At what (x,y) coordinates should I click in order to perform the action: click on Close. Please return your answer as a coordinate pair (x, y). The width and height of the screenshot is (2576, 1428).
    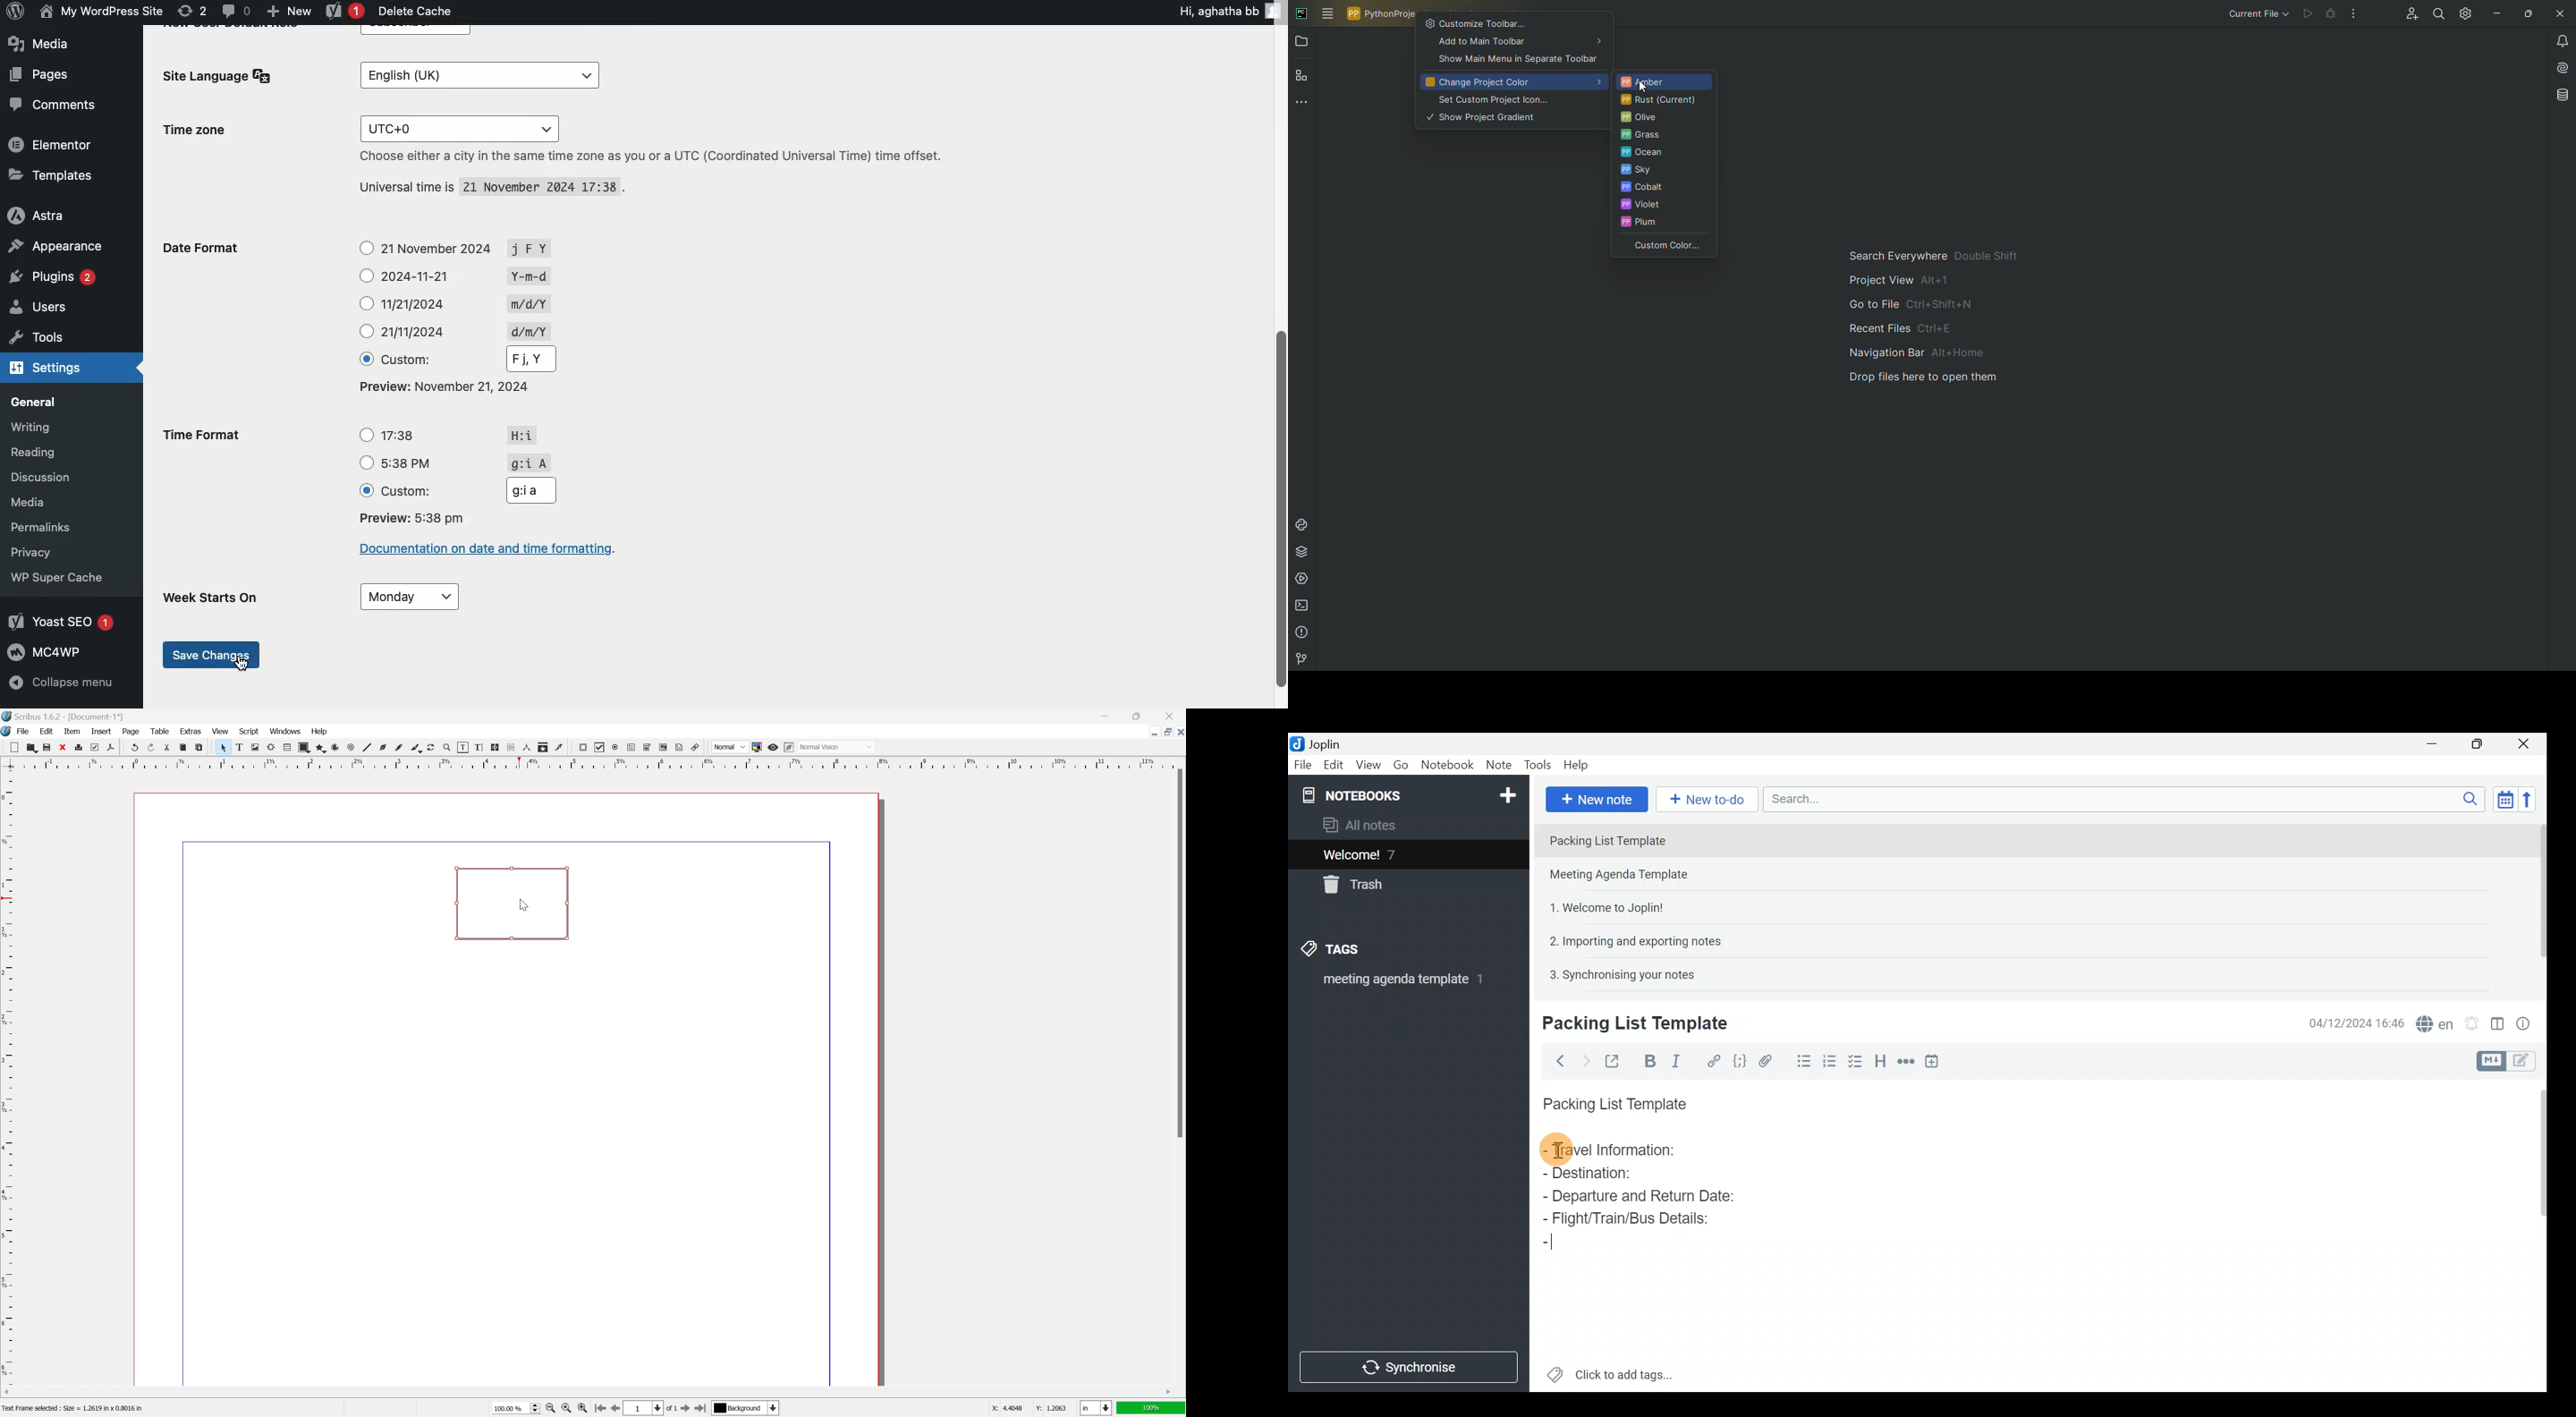
    Looking at the image, I should click on (2528, 743).